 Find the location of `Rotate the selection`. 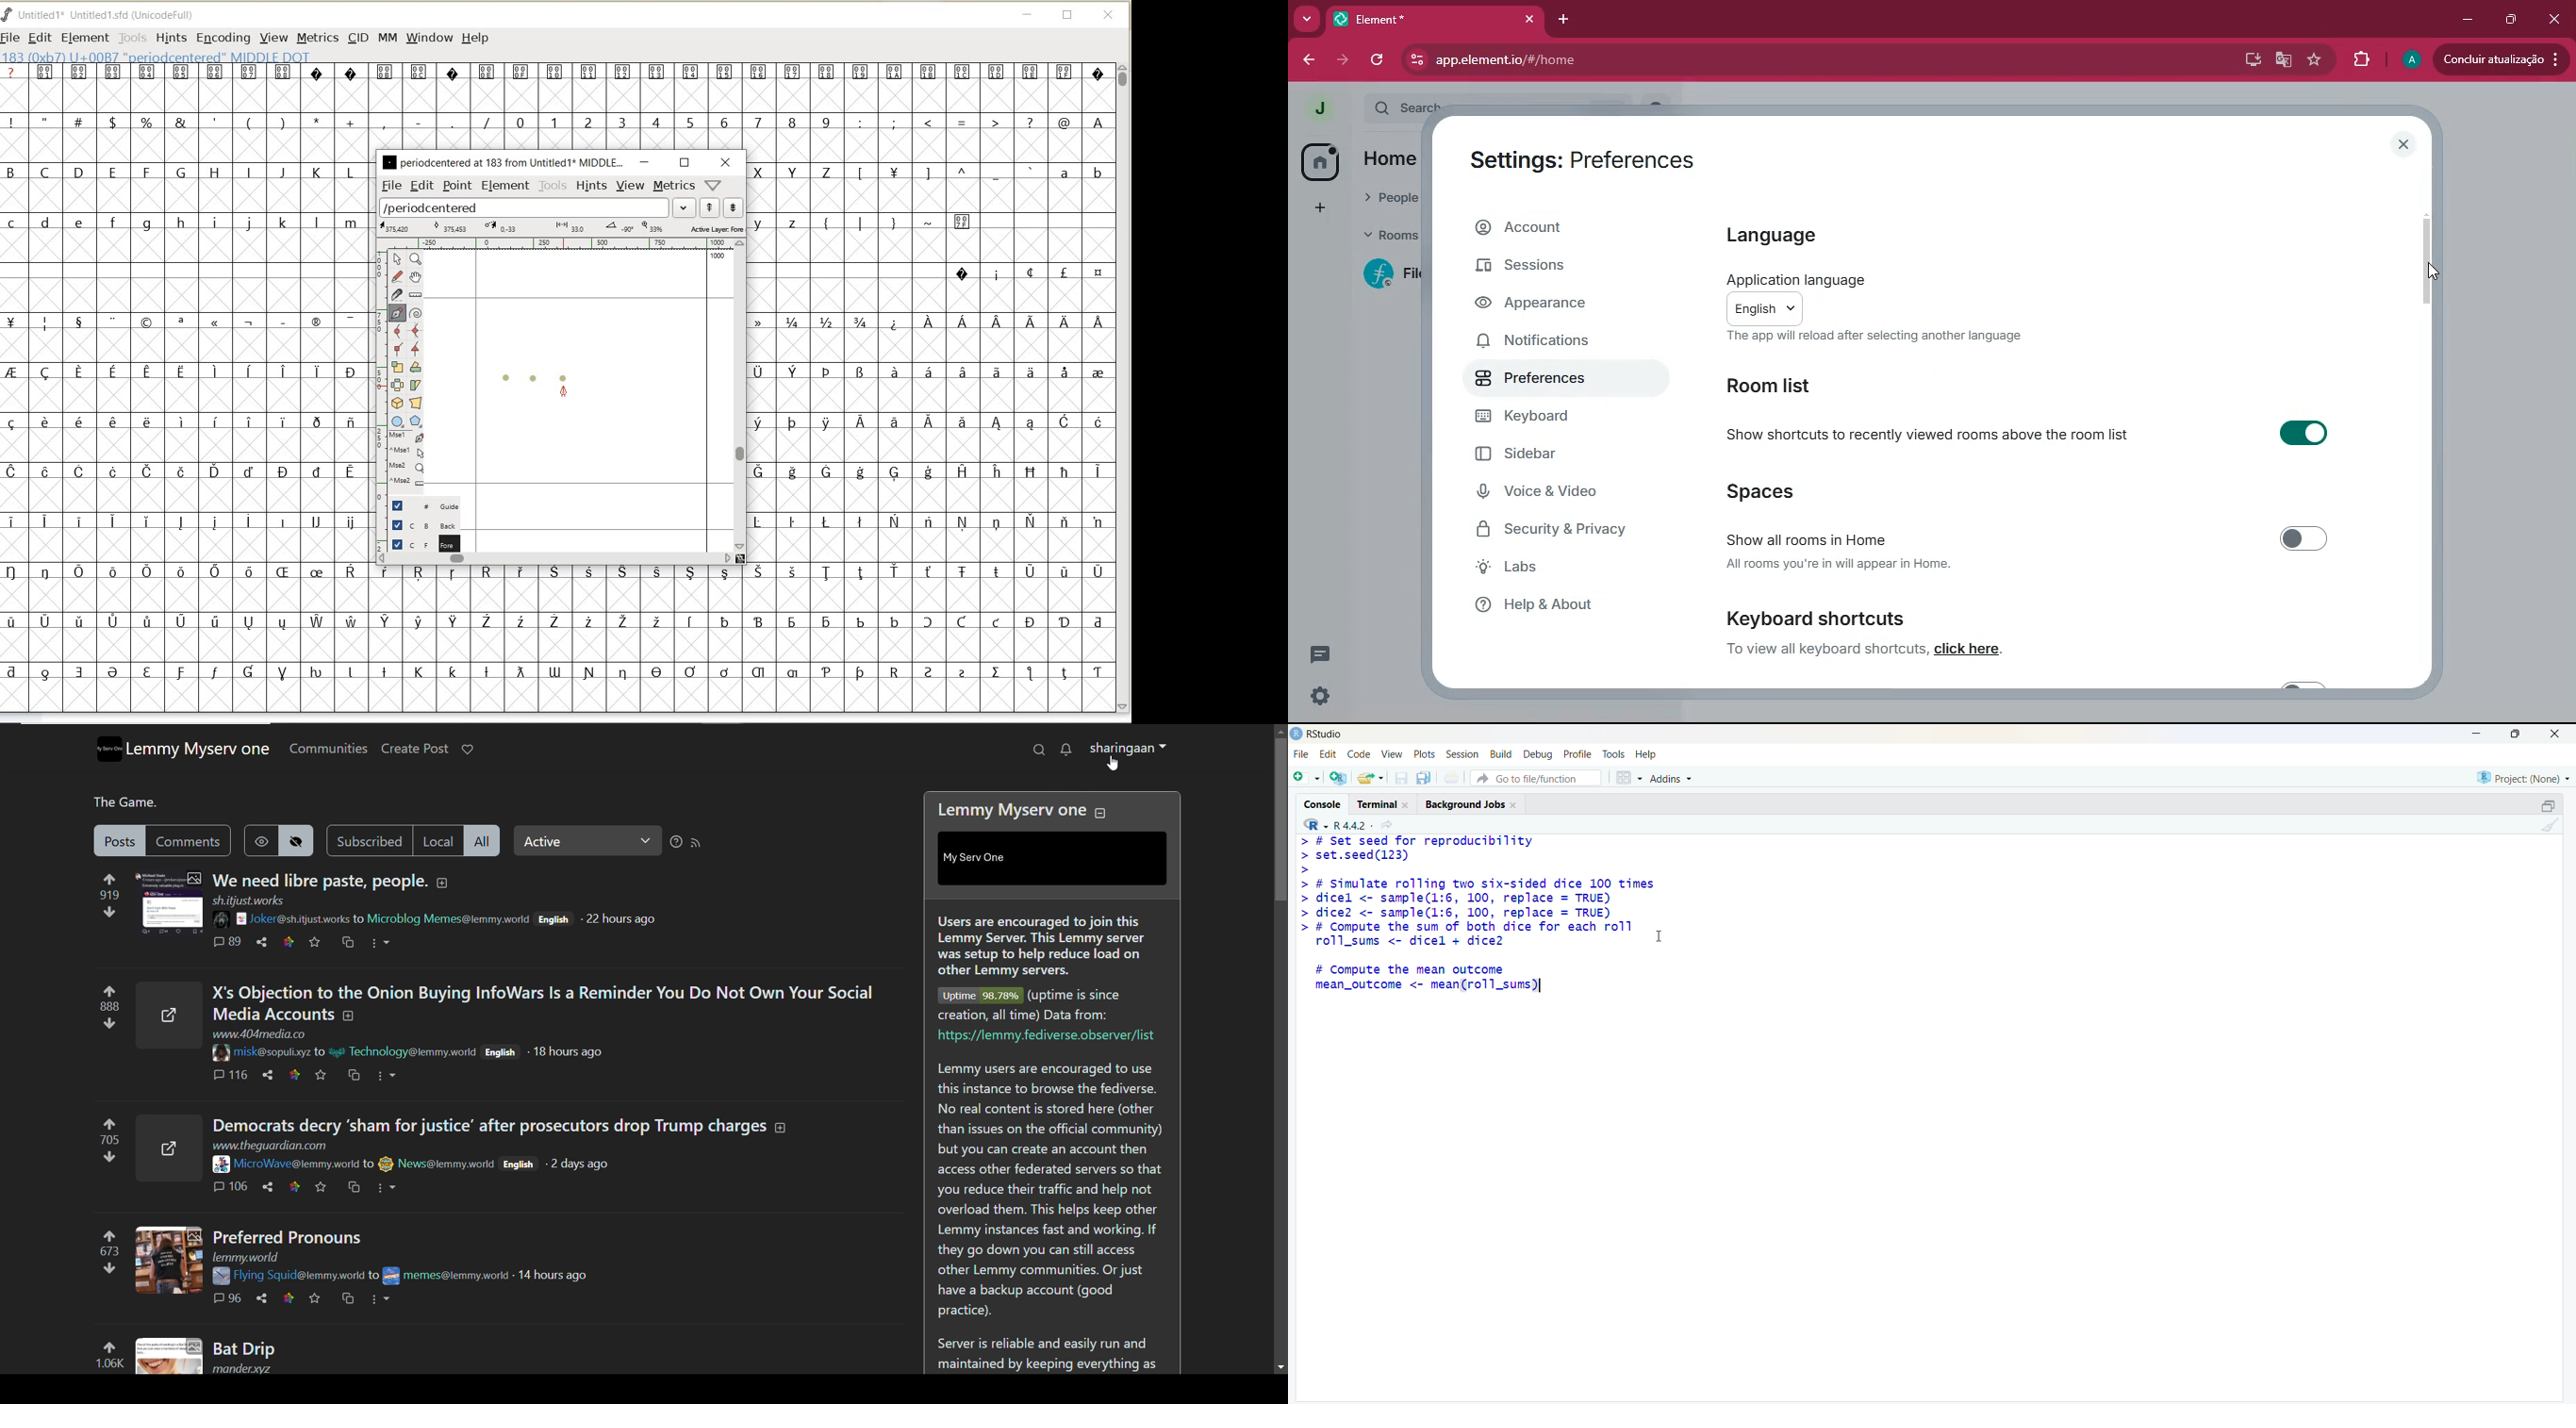

Rotate the selection is located at coordinates (415, 367).